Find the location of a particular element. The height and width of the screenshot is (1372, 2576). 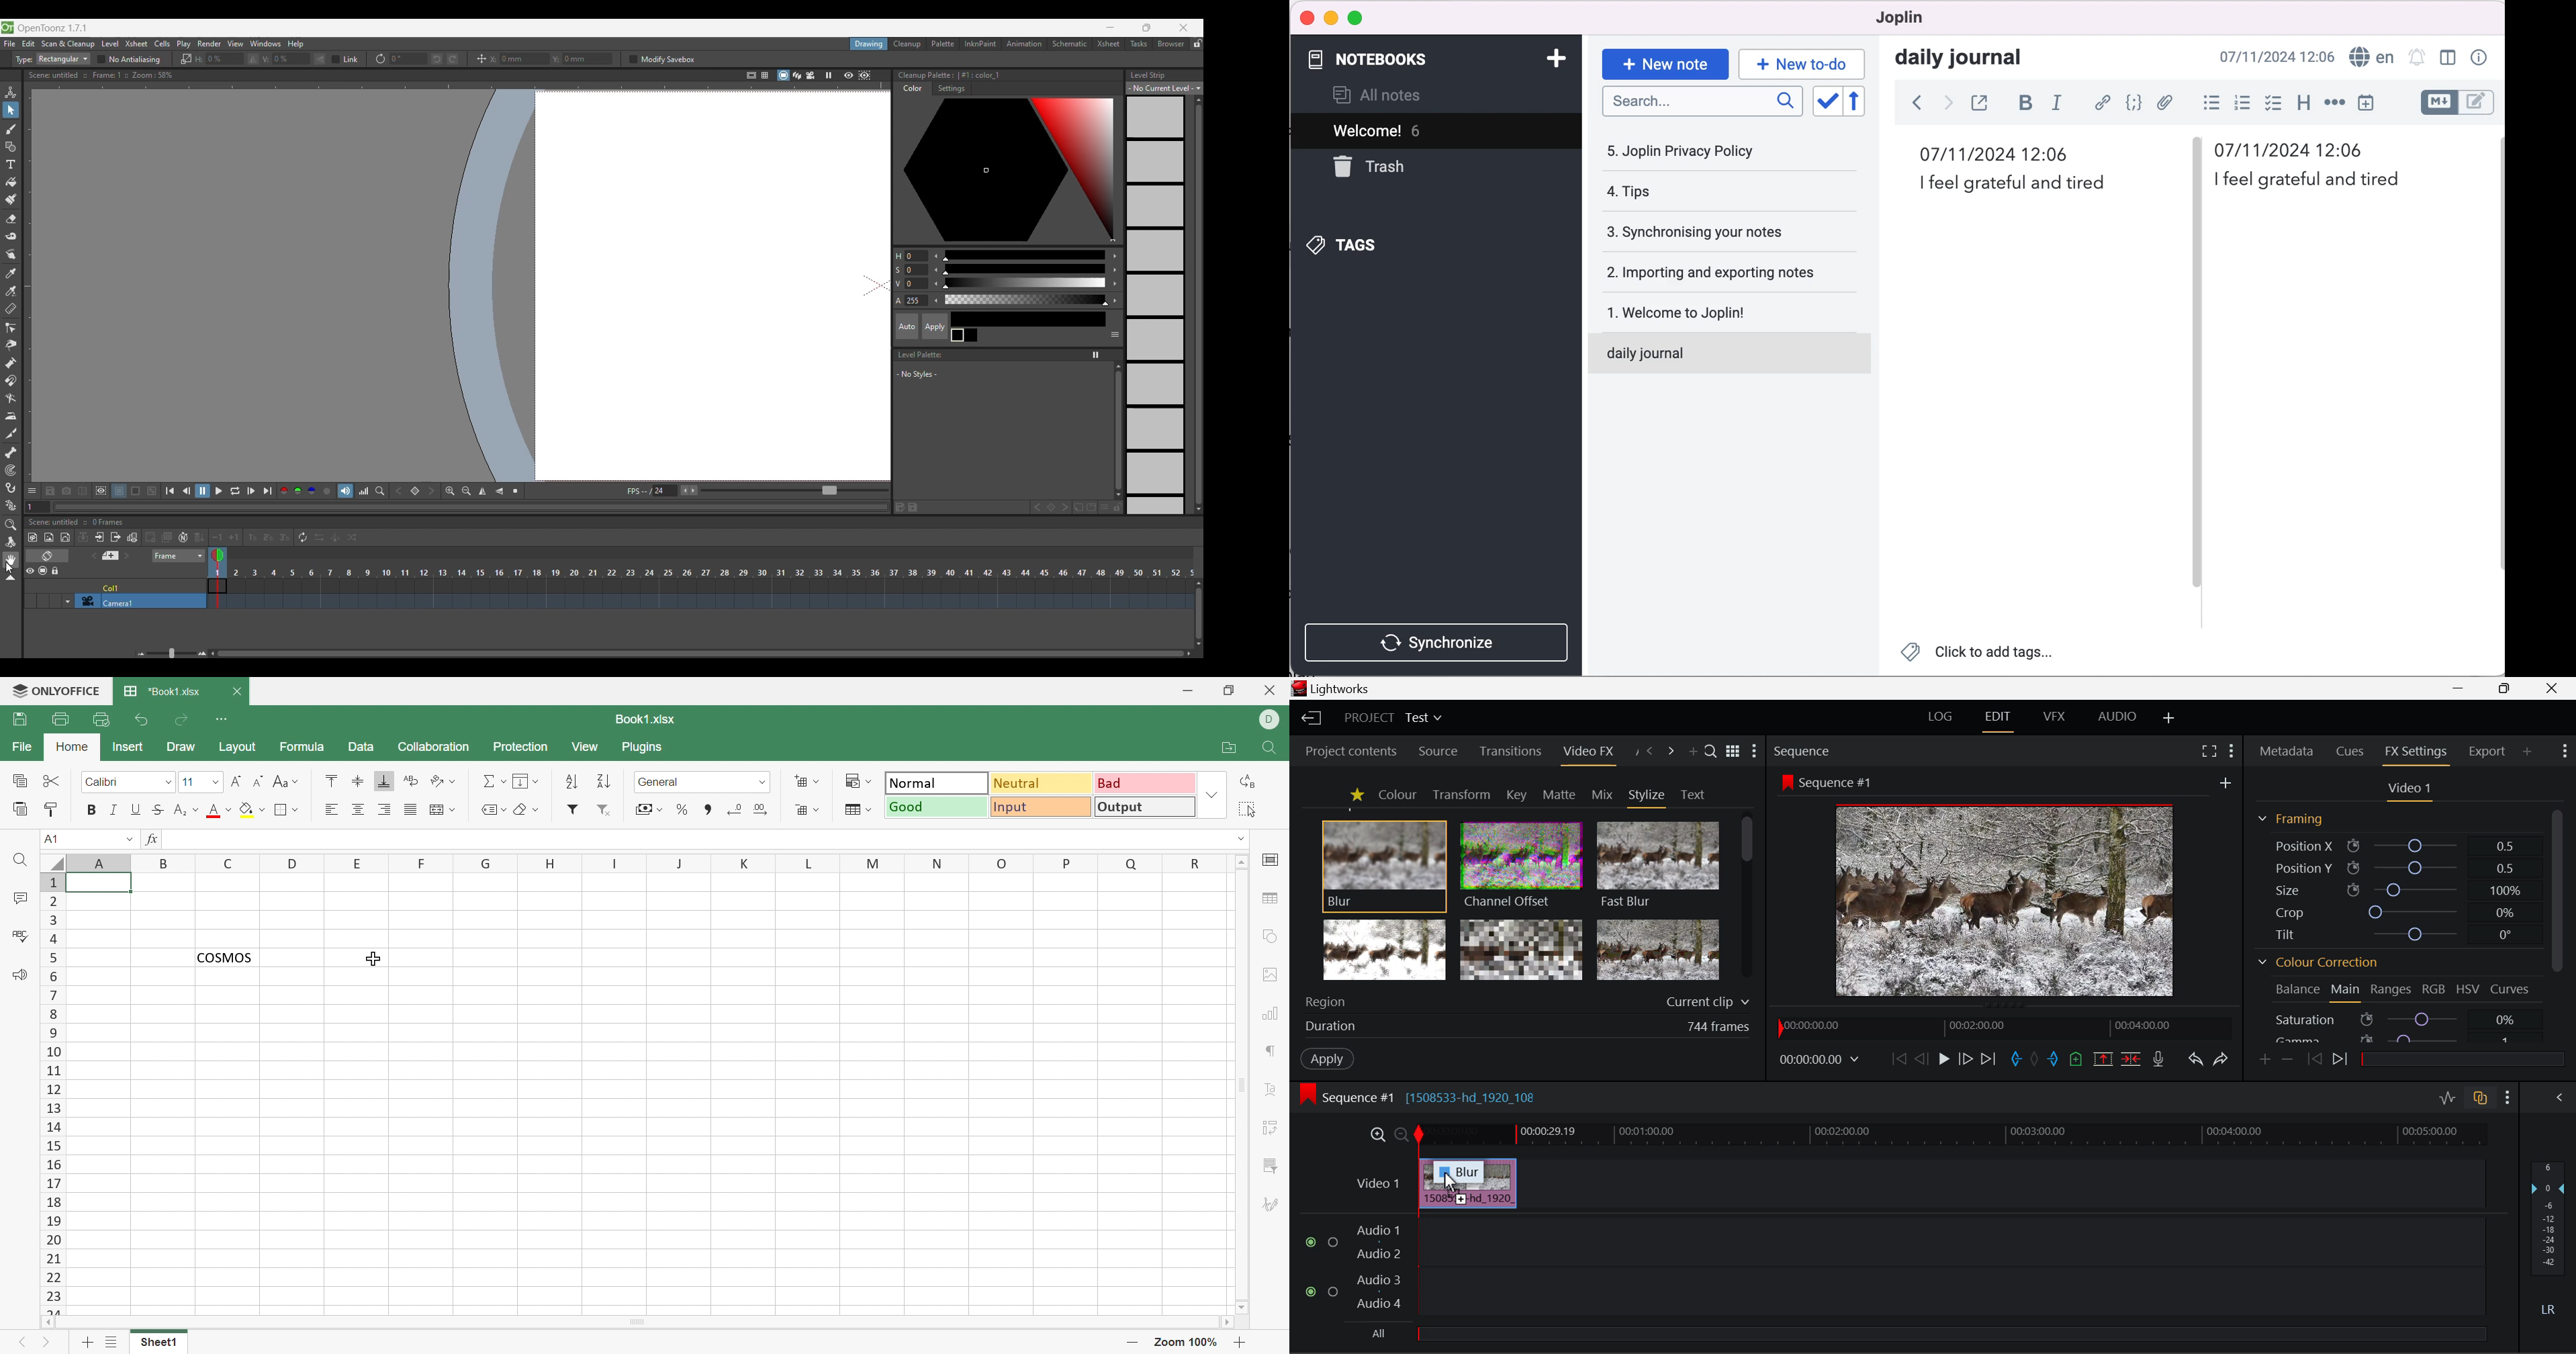

insert time is located at coordinates (2373, 107).